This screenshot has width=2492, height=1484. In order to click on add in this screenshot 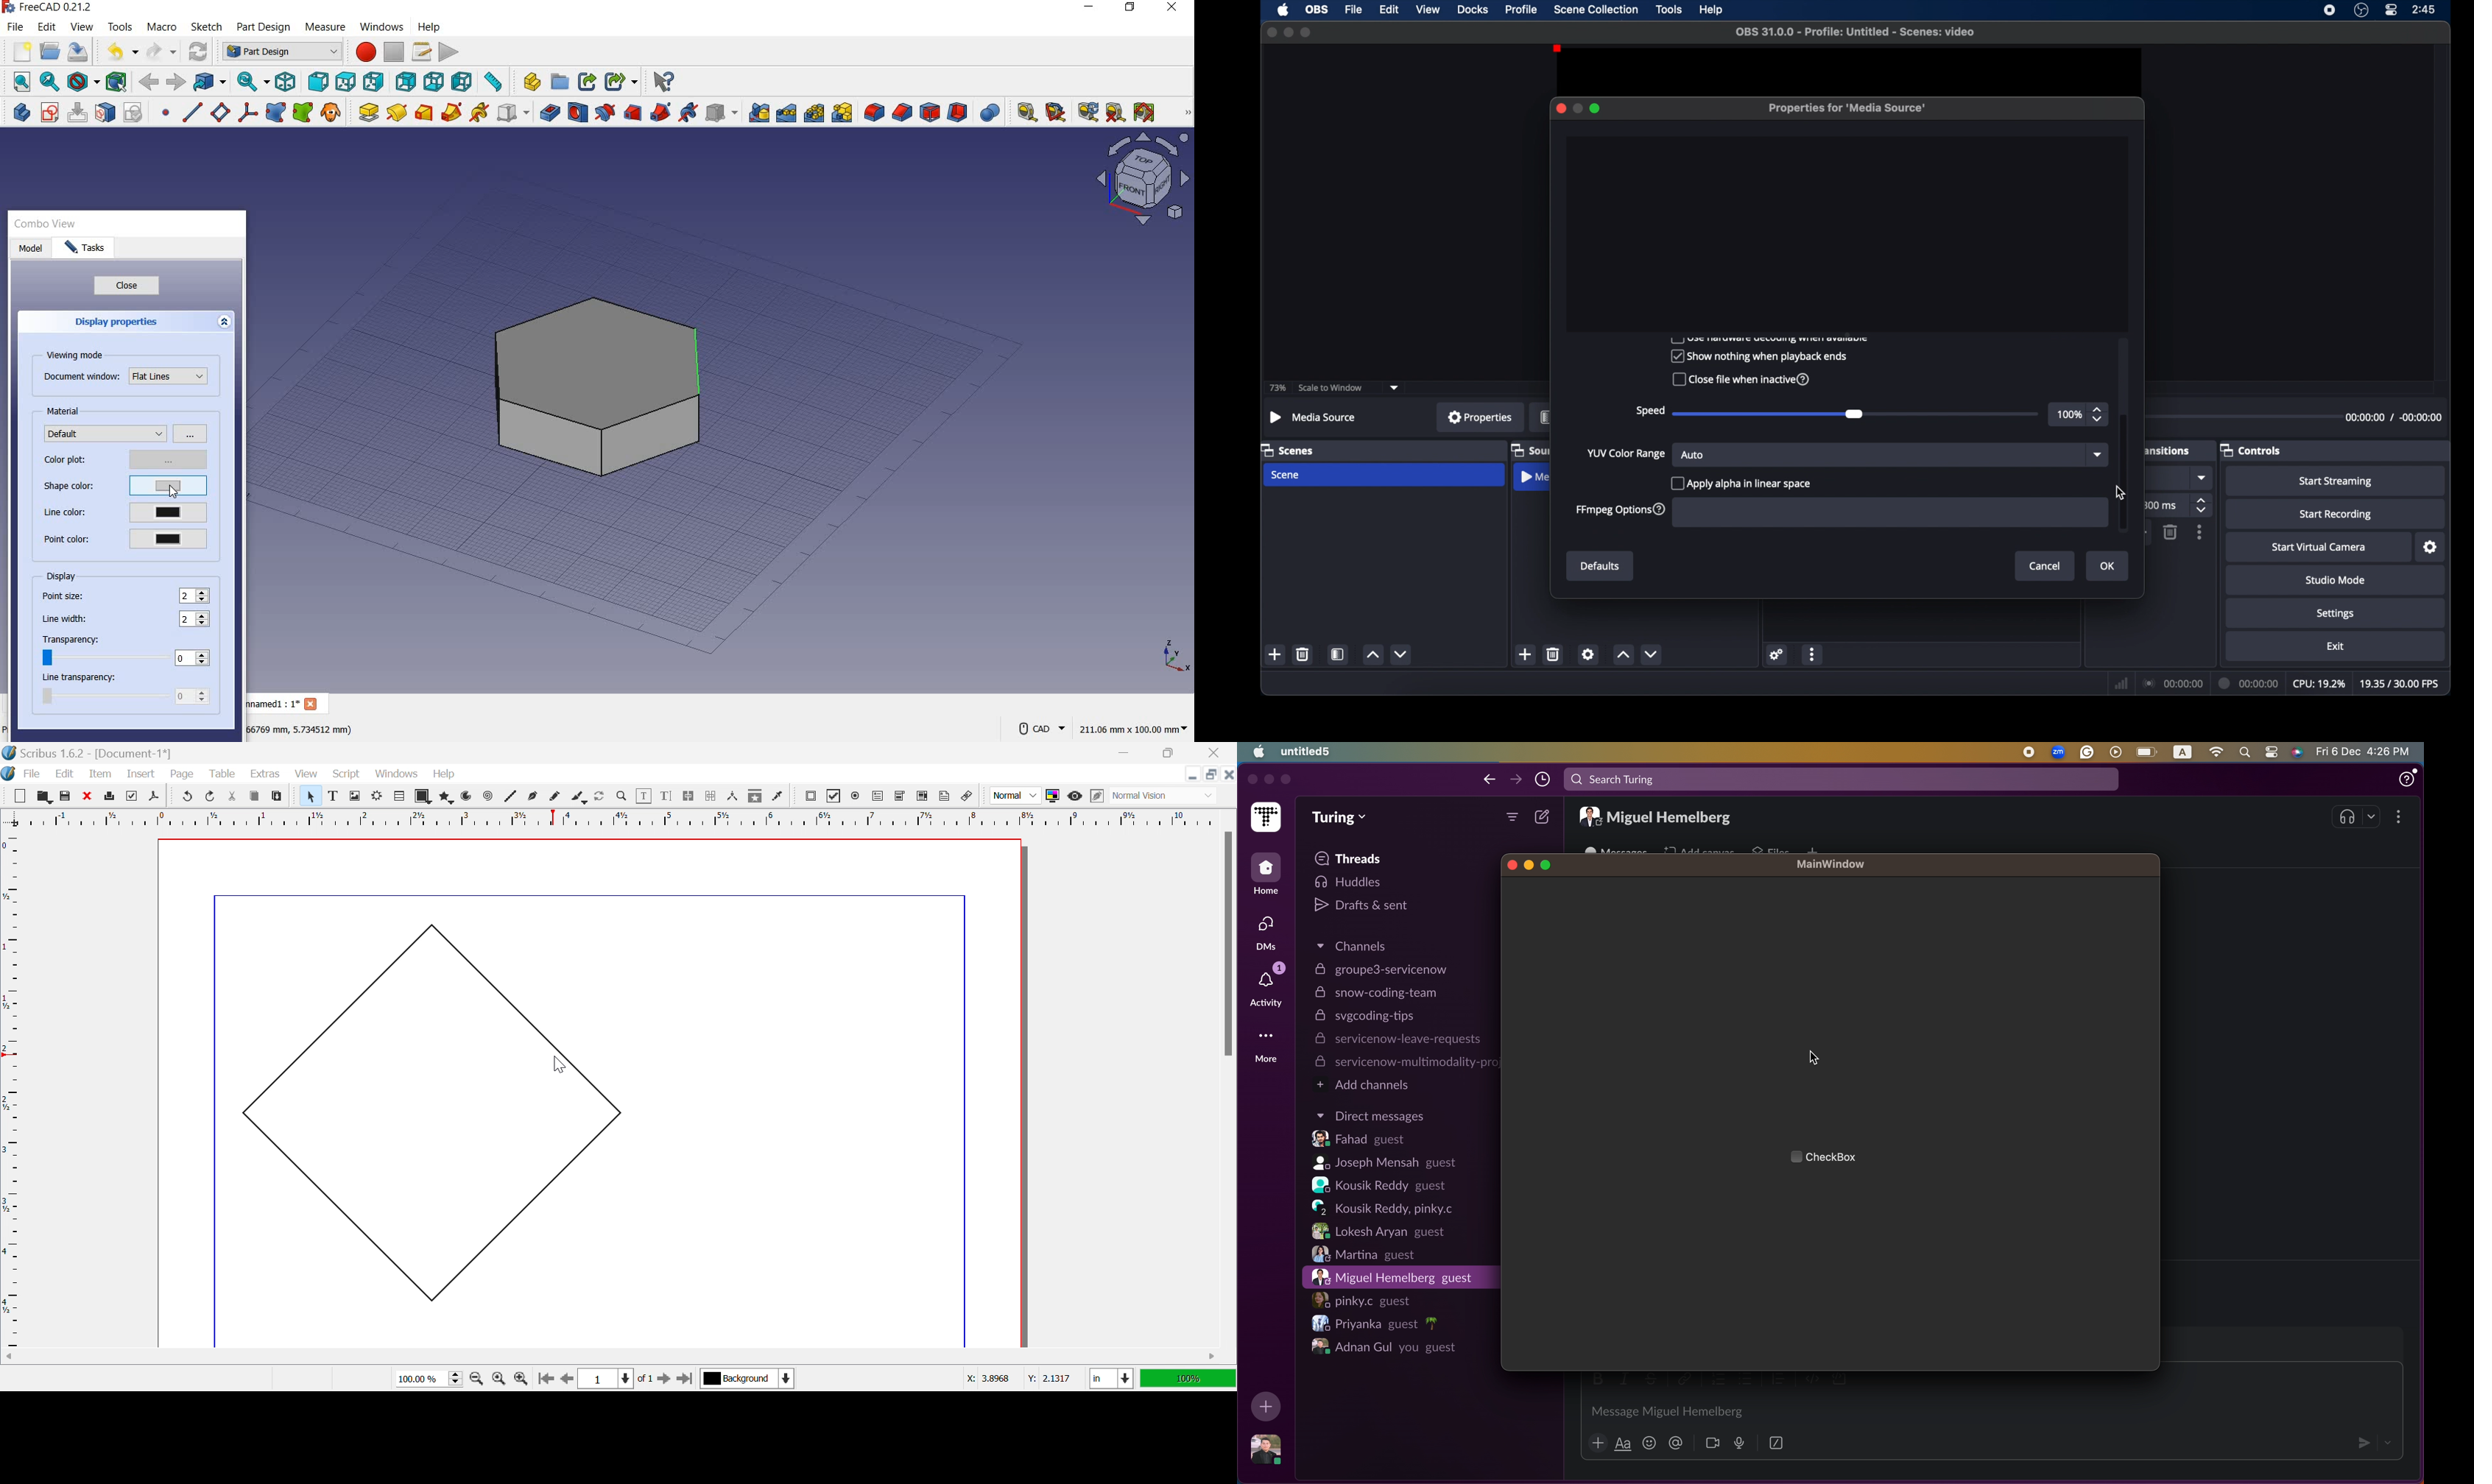, I will do `click(1276, 654)`.